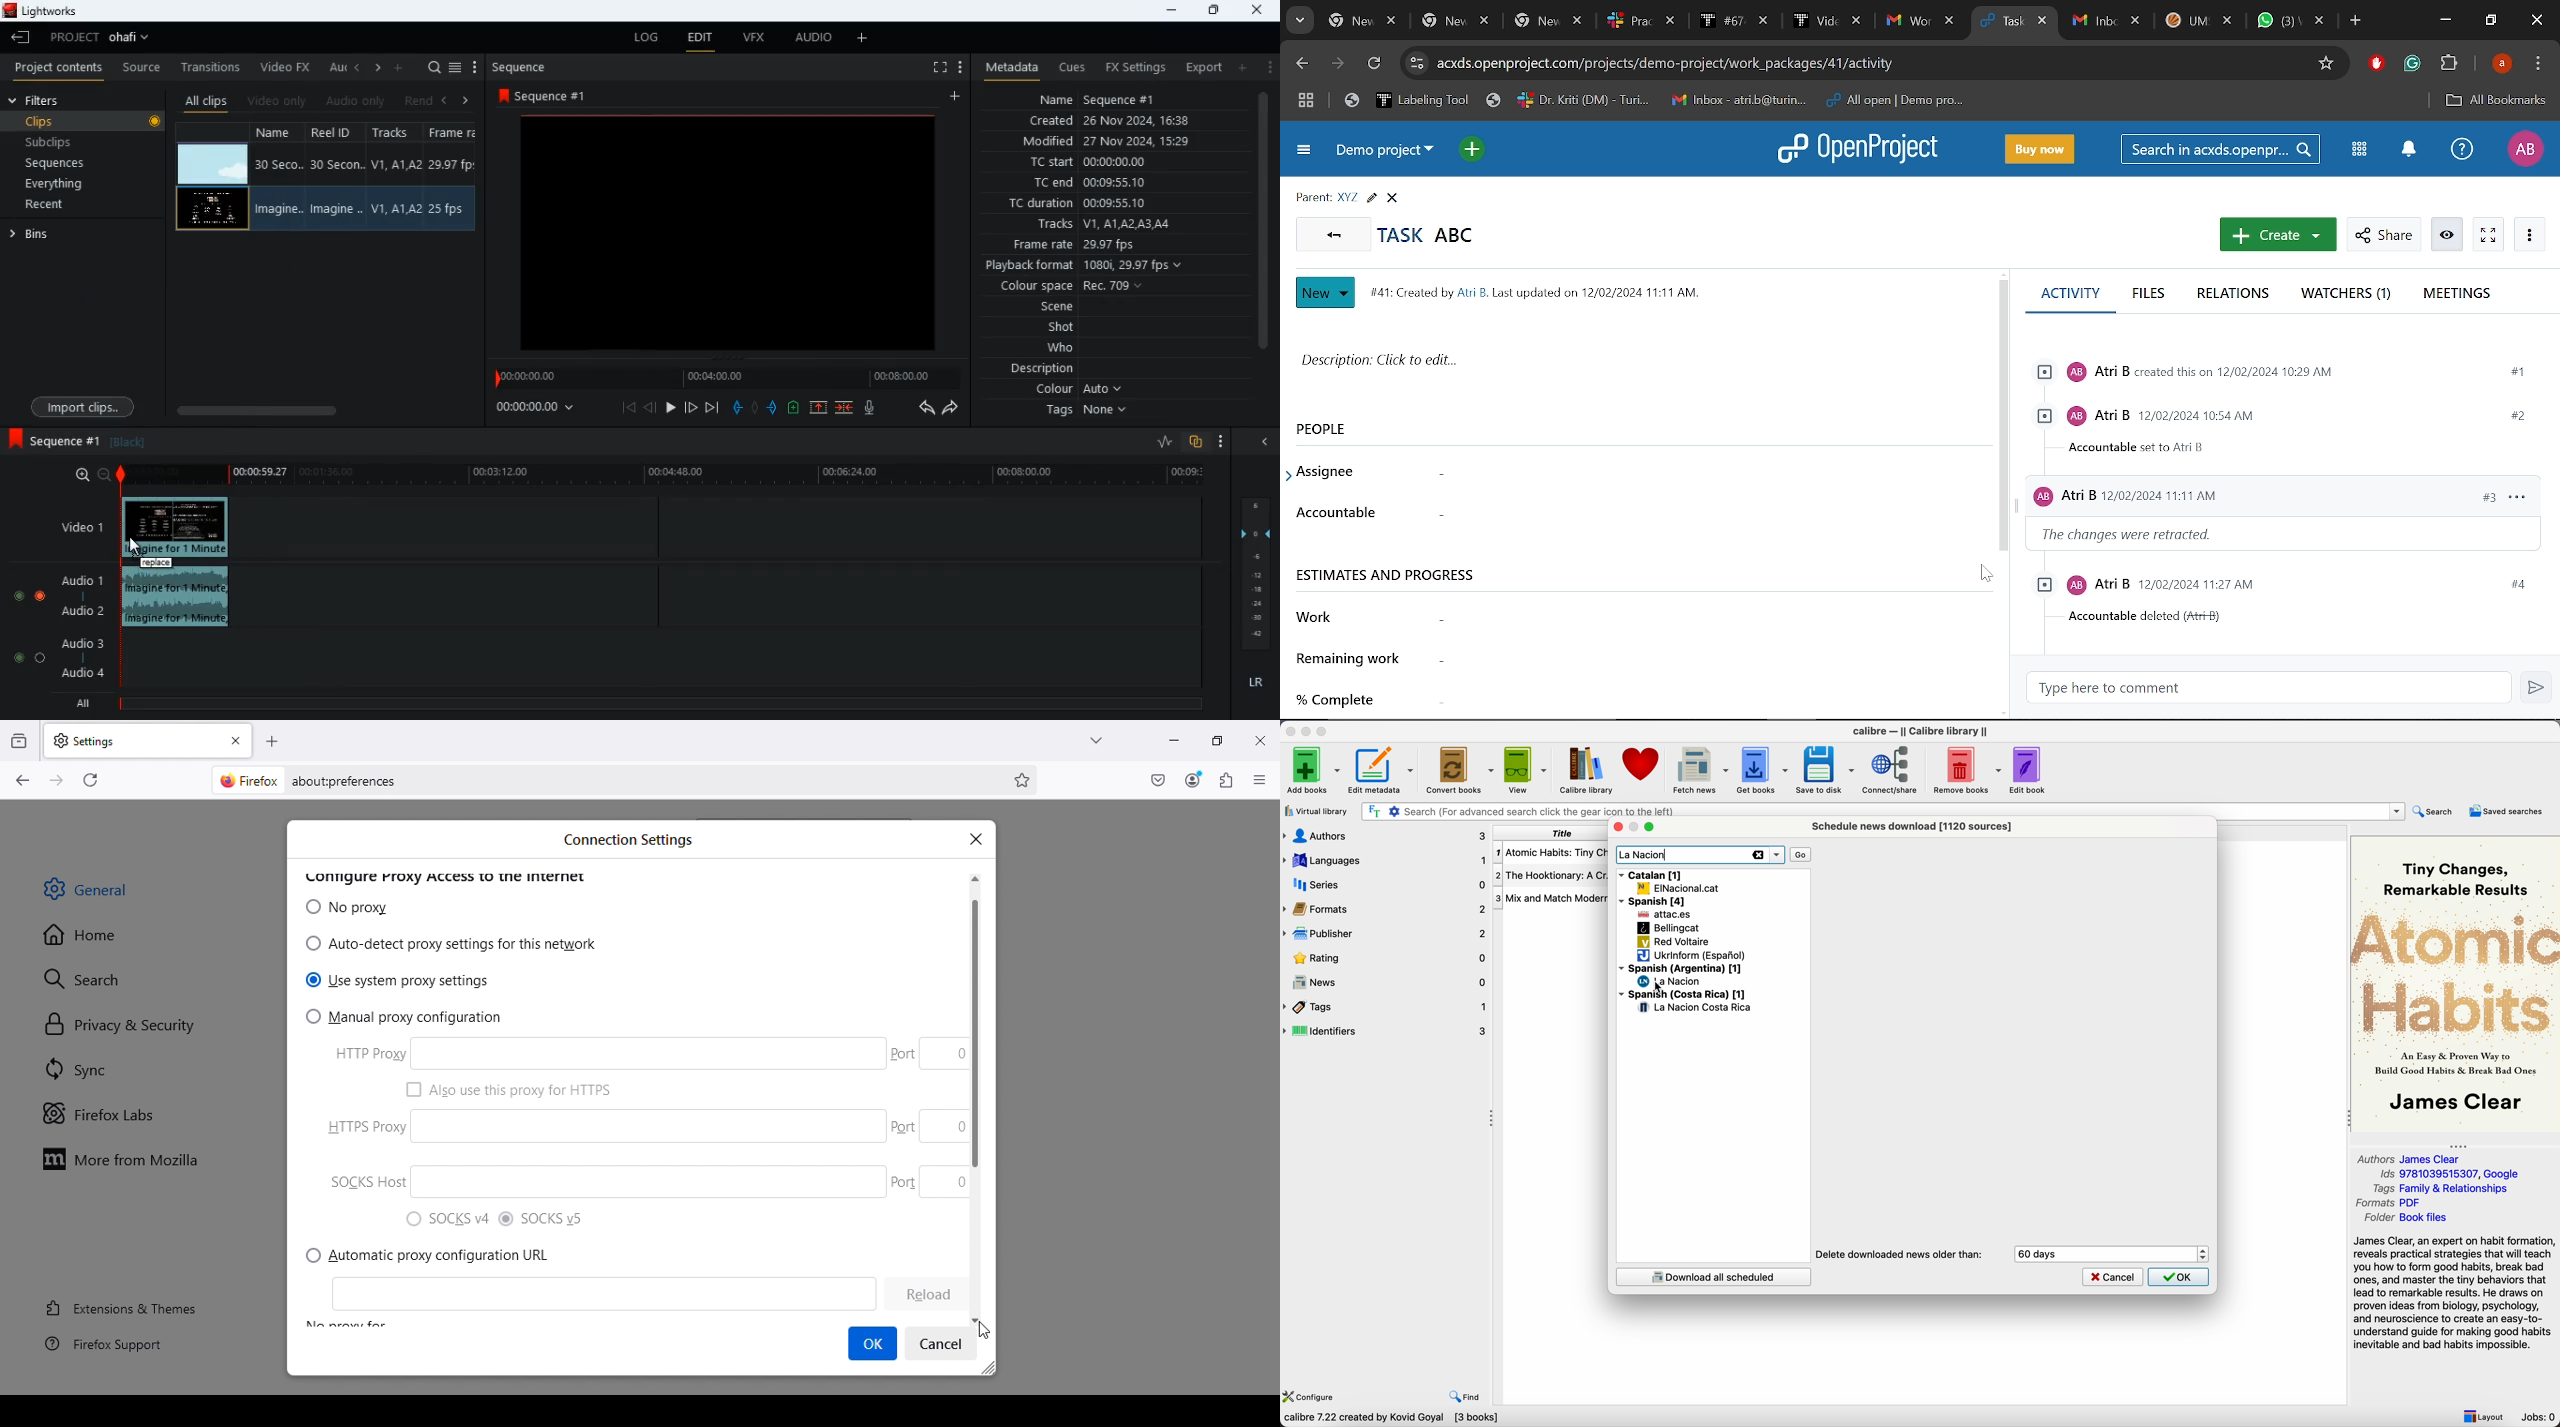 This screenshot has height=1428, width=2576. Describe the element at coordinates (648, 780) in the screenshot. I see `Address bar` at that location.